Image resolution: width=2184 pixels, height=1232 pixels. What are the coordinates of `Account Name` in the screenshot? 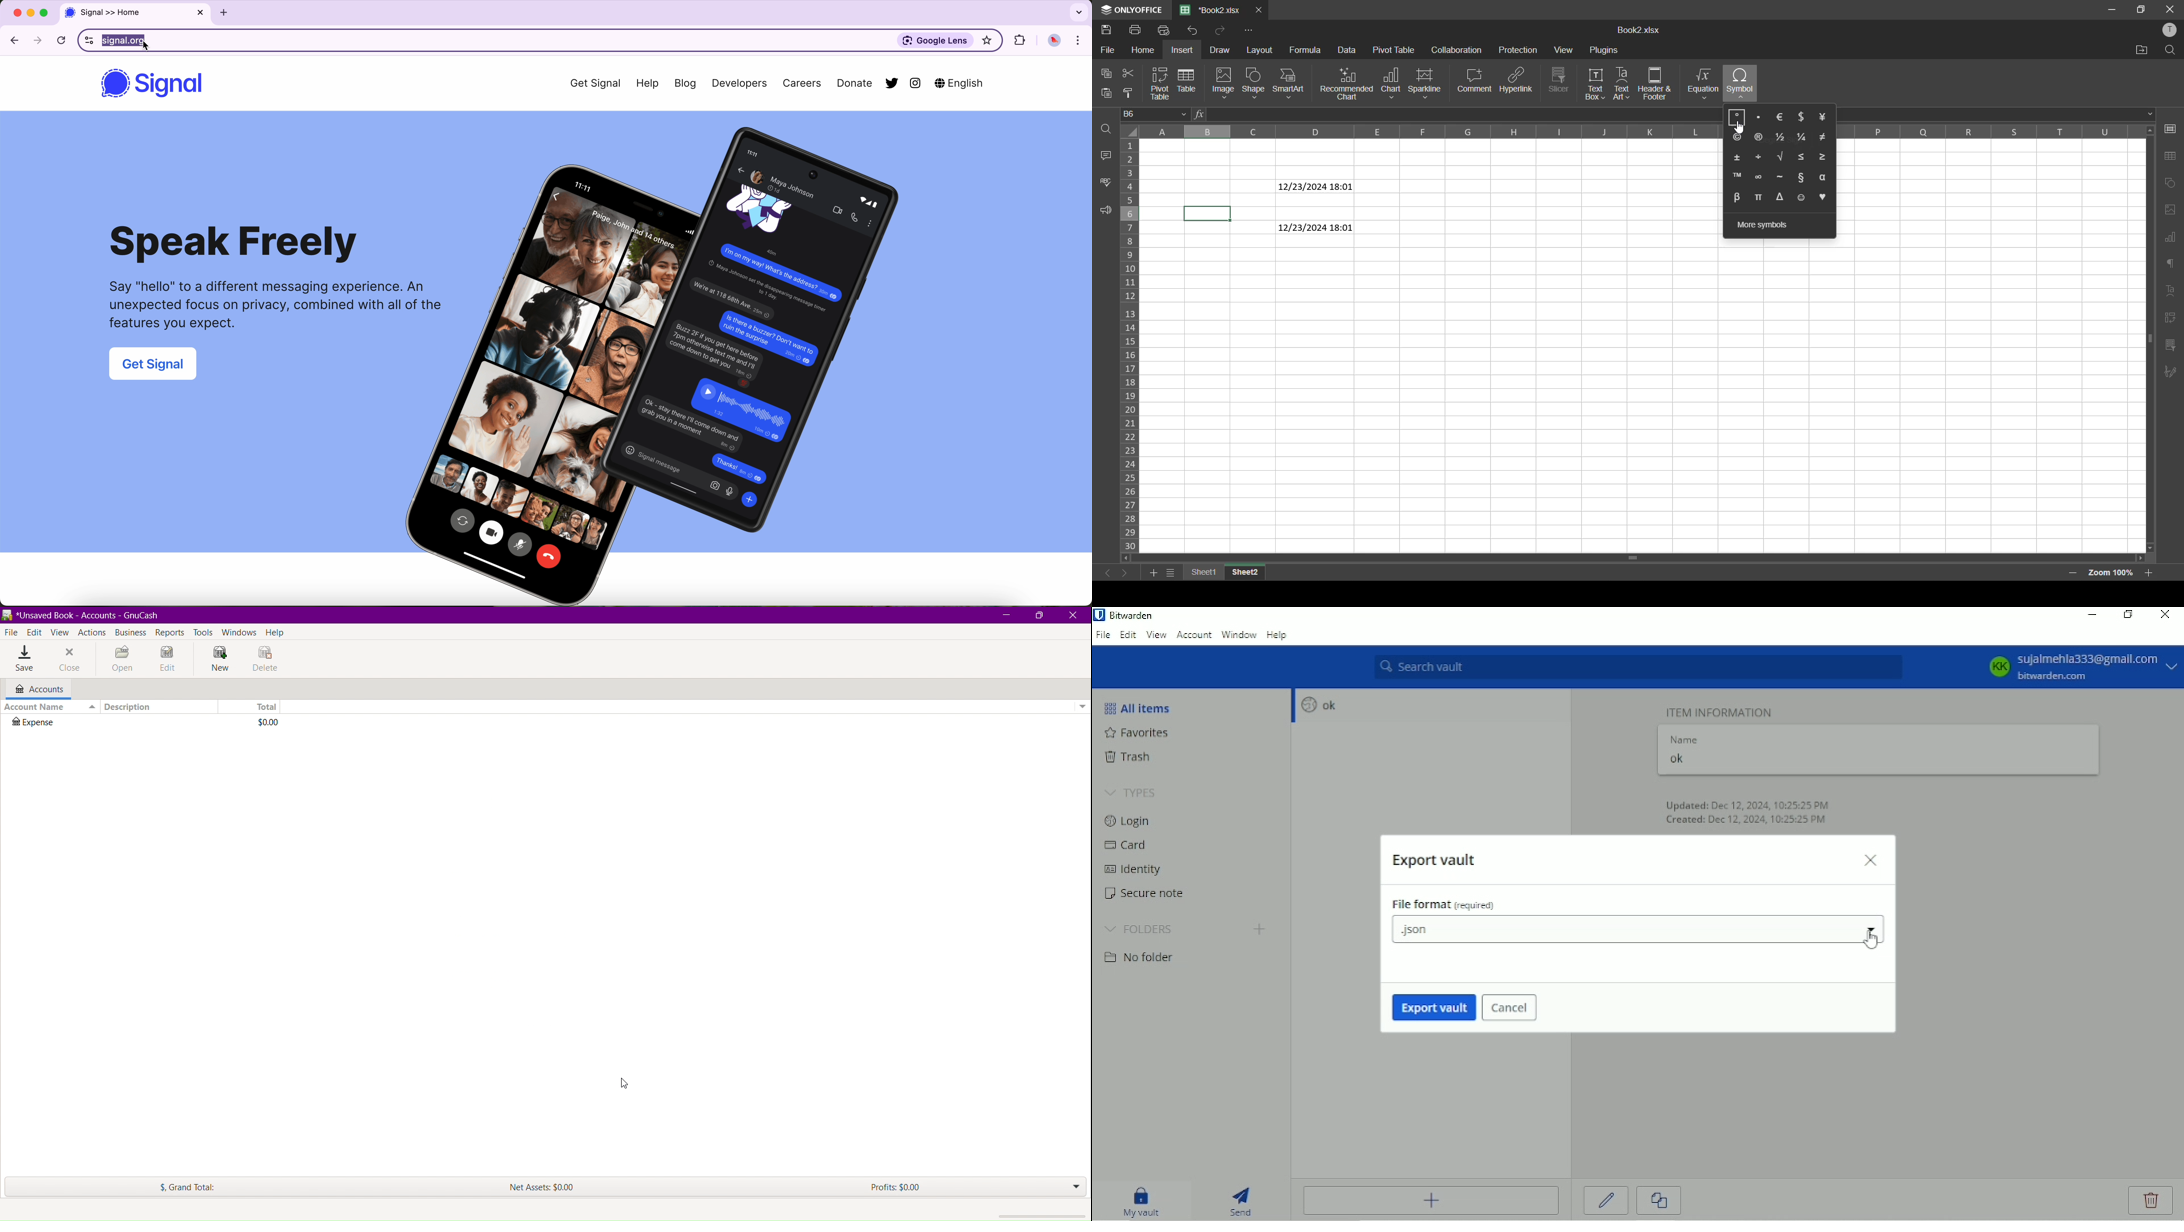 It's located at (50, 706).